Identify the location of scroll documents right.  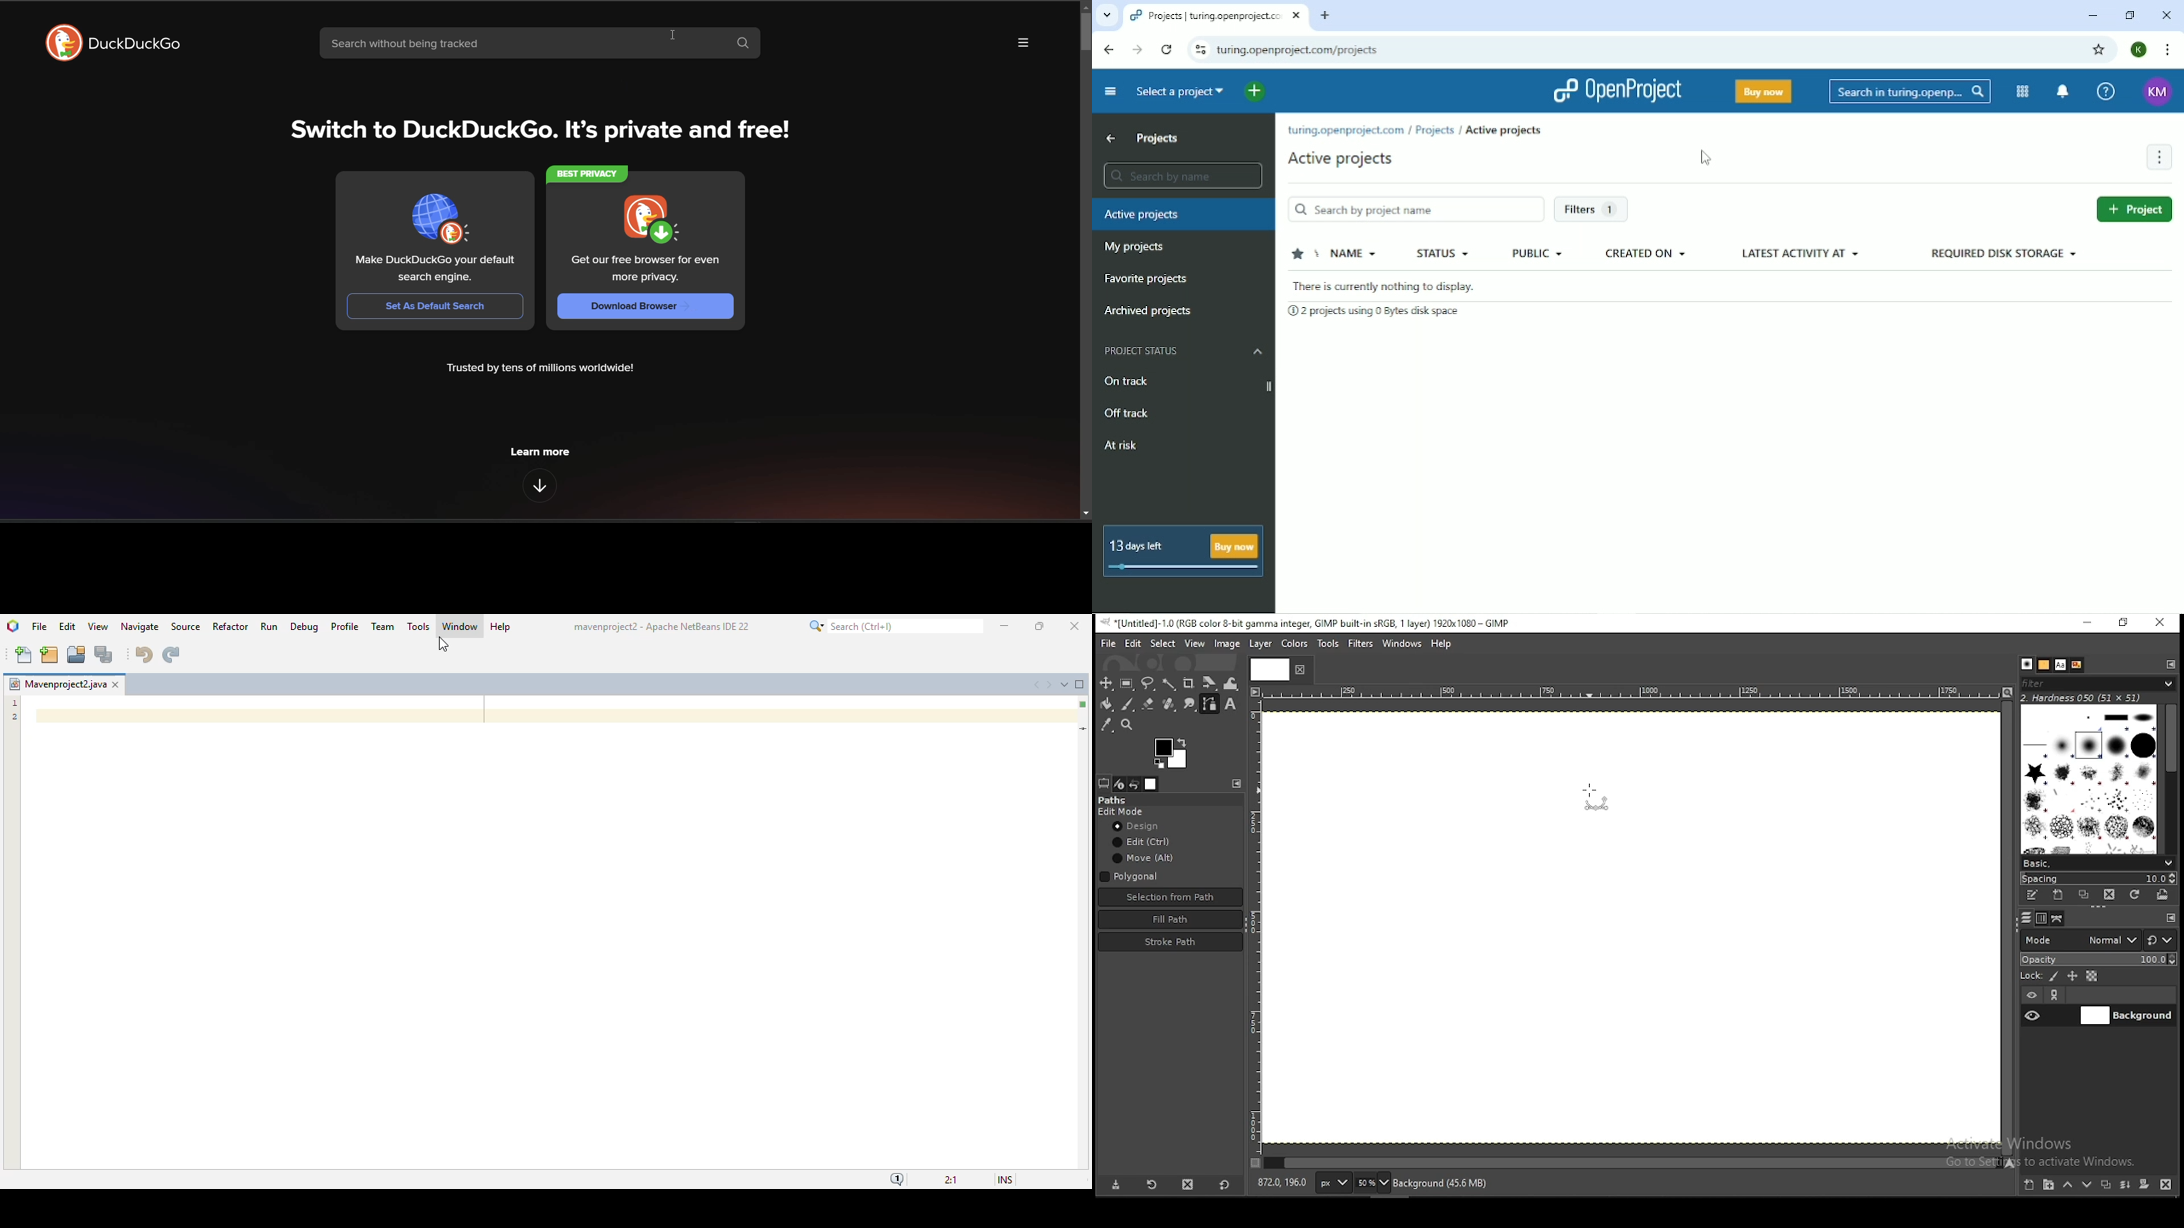
(1050, 685).